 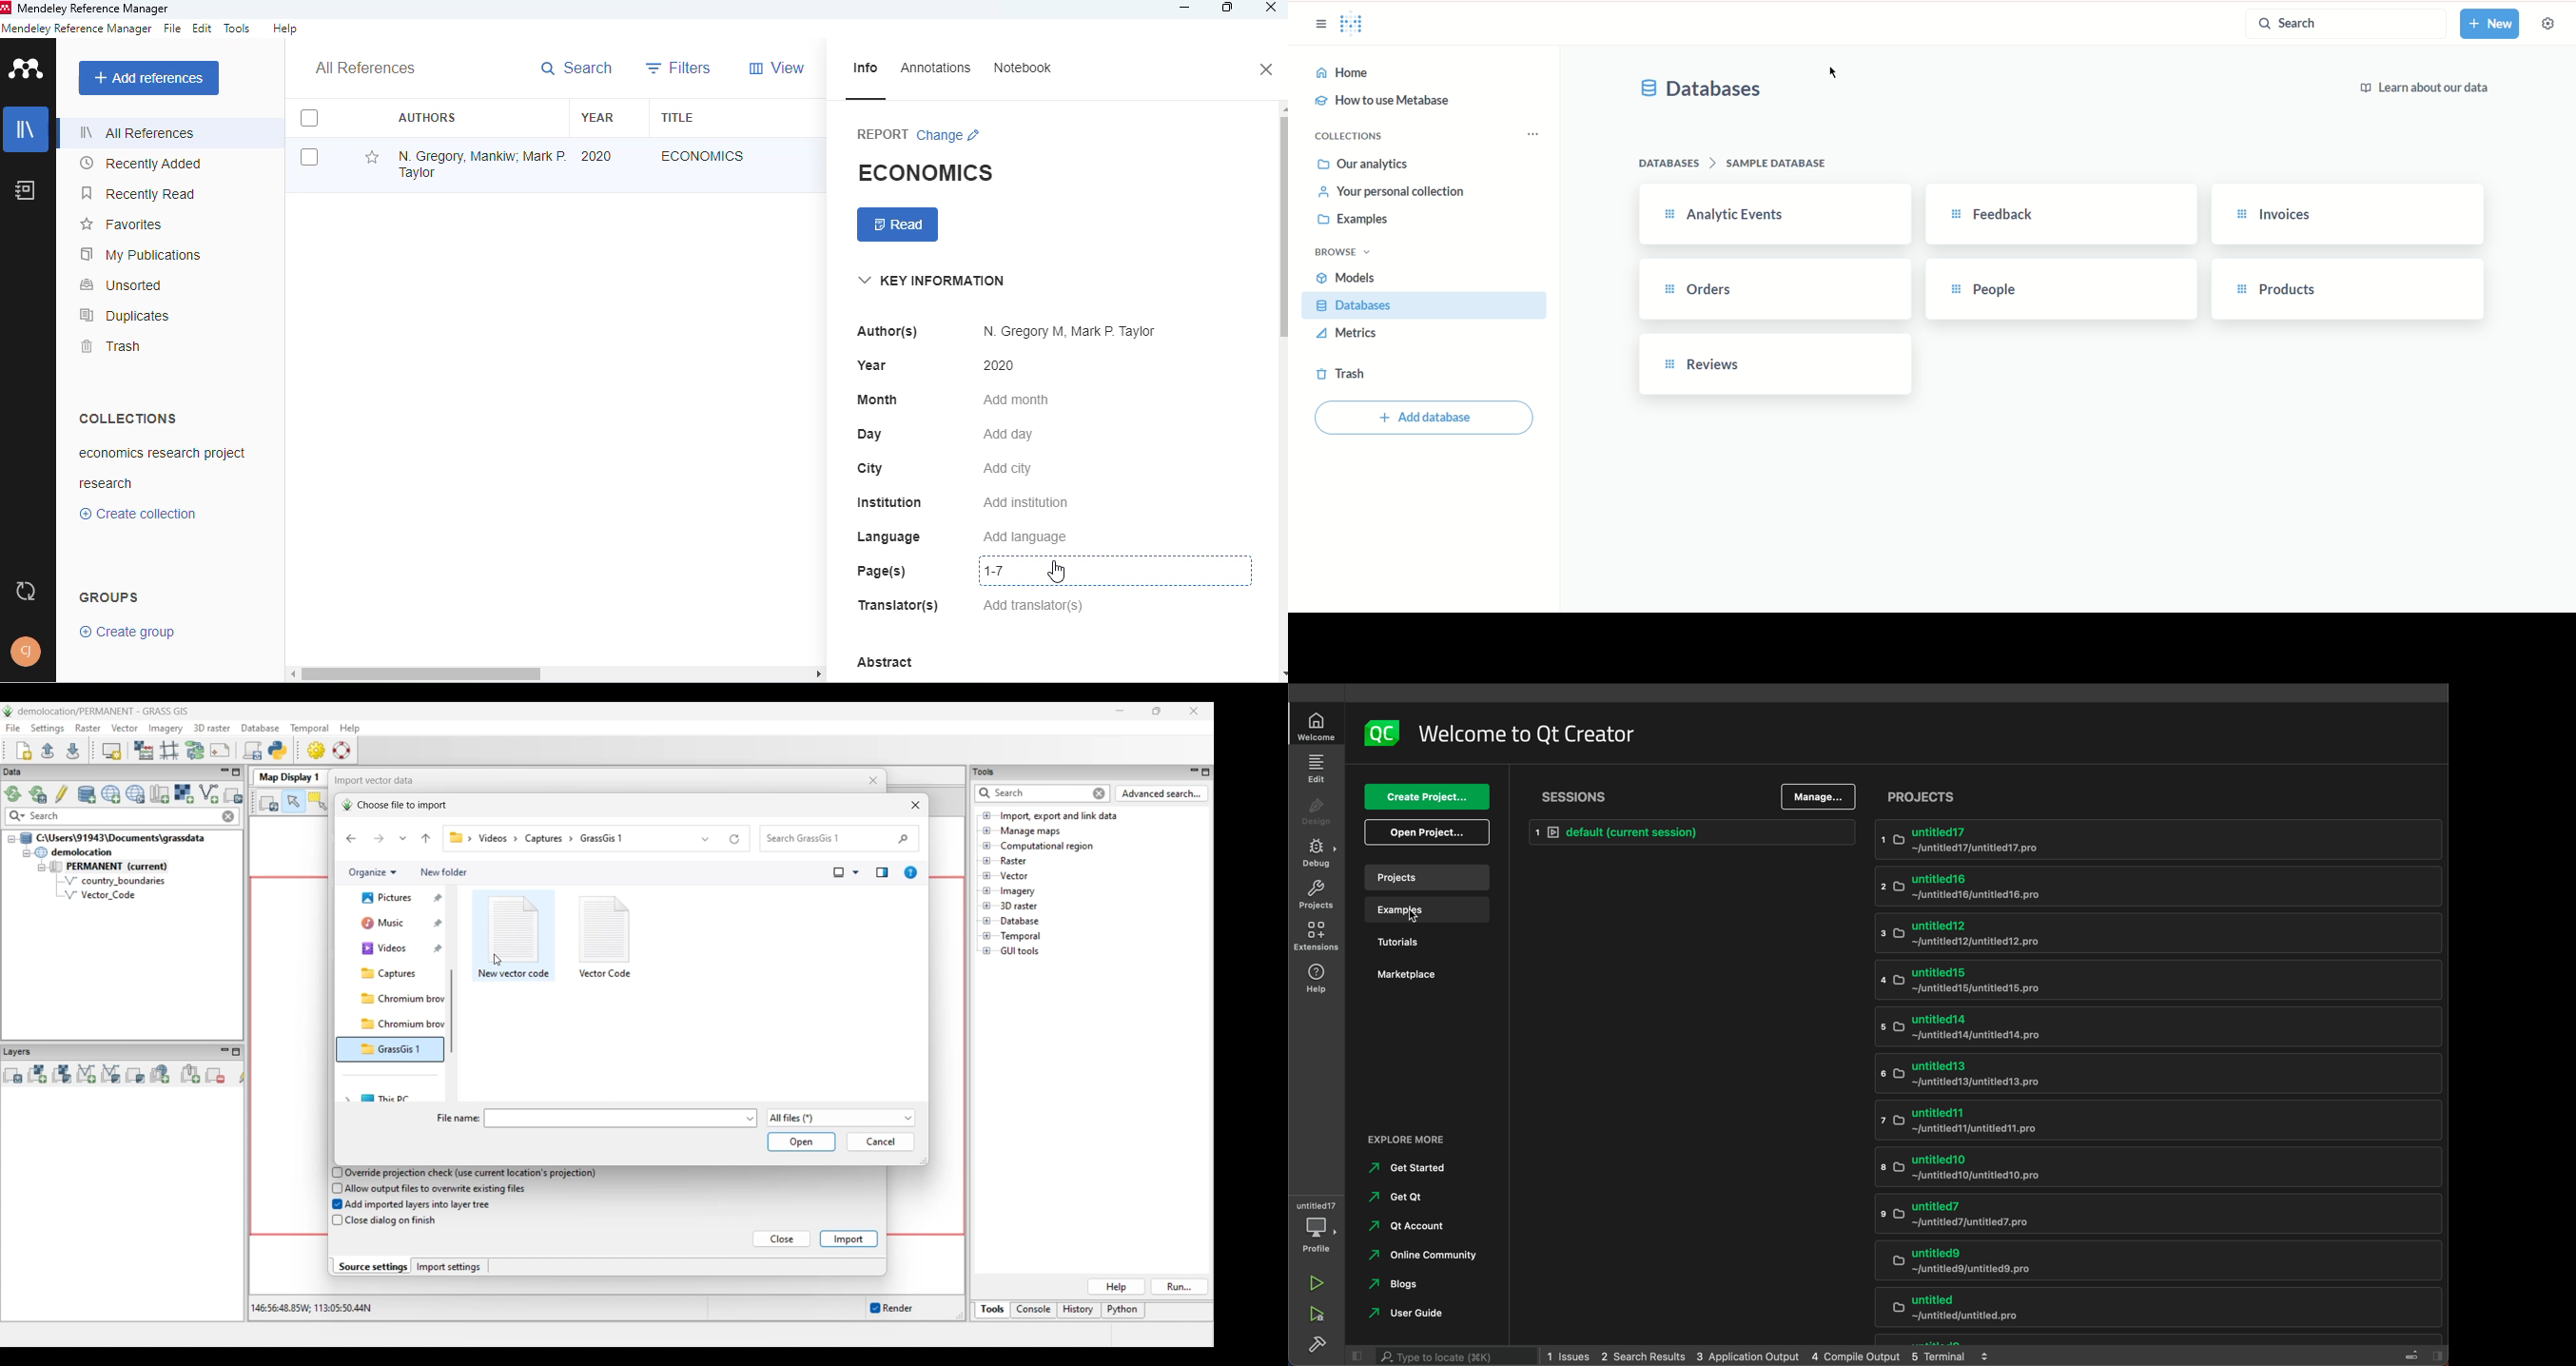 I want to click on qt account, so click(x=1417, y=1226).